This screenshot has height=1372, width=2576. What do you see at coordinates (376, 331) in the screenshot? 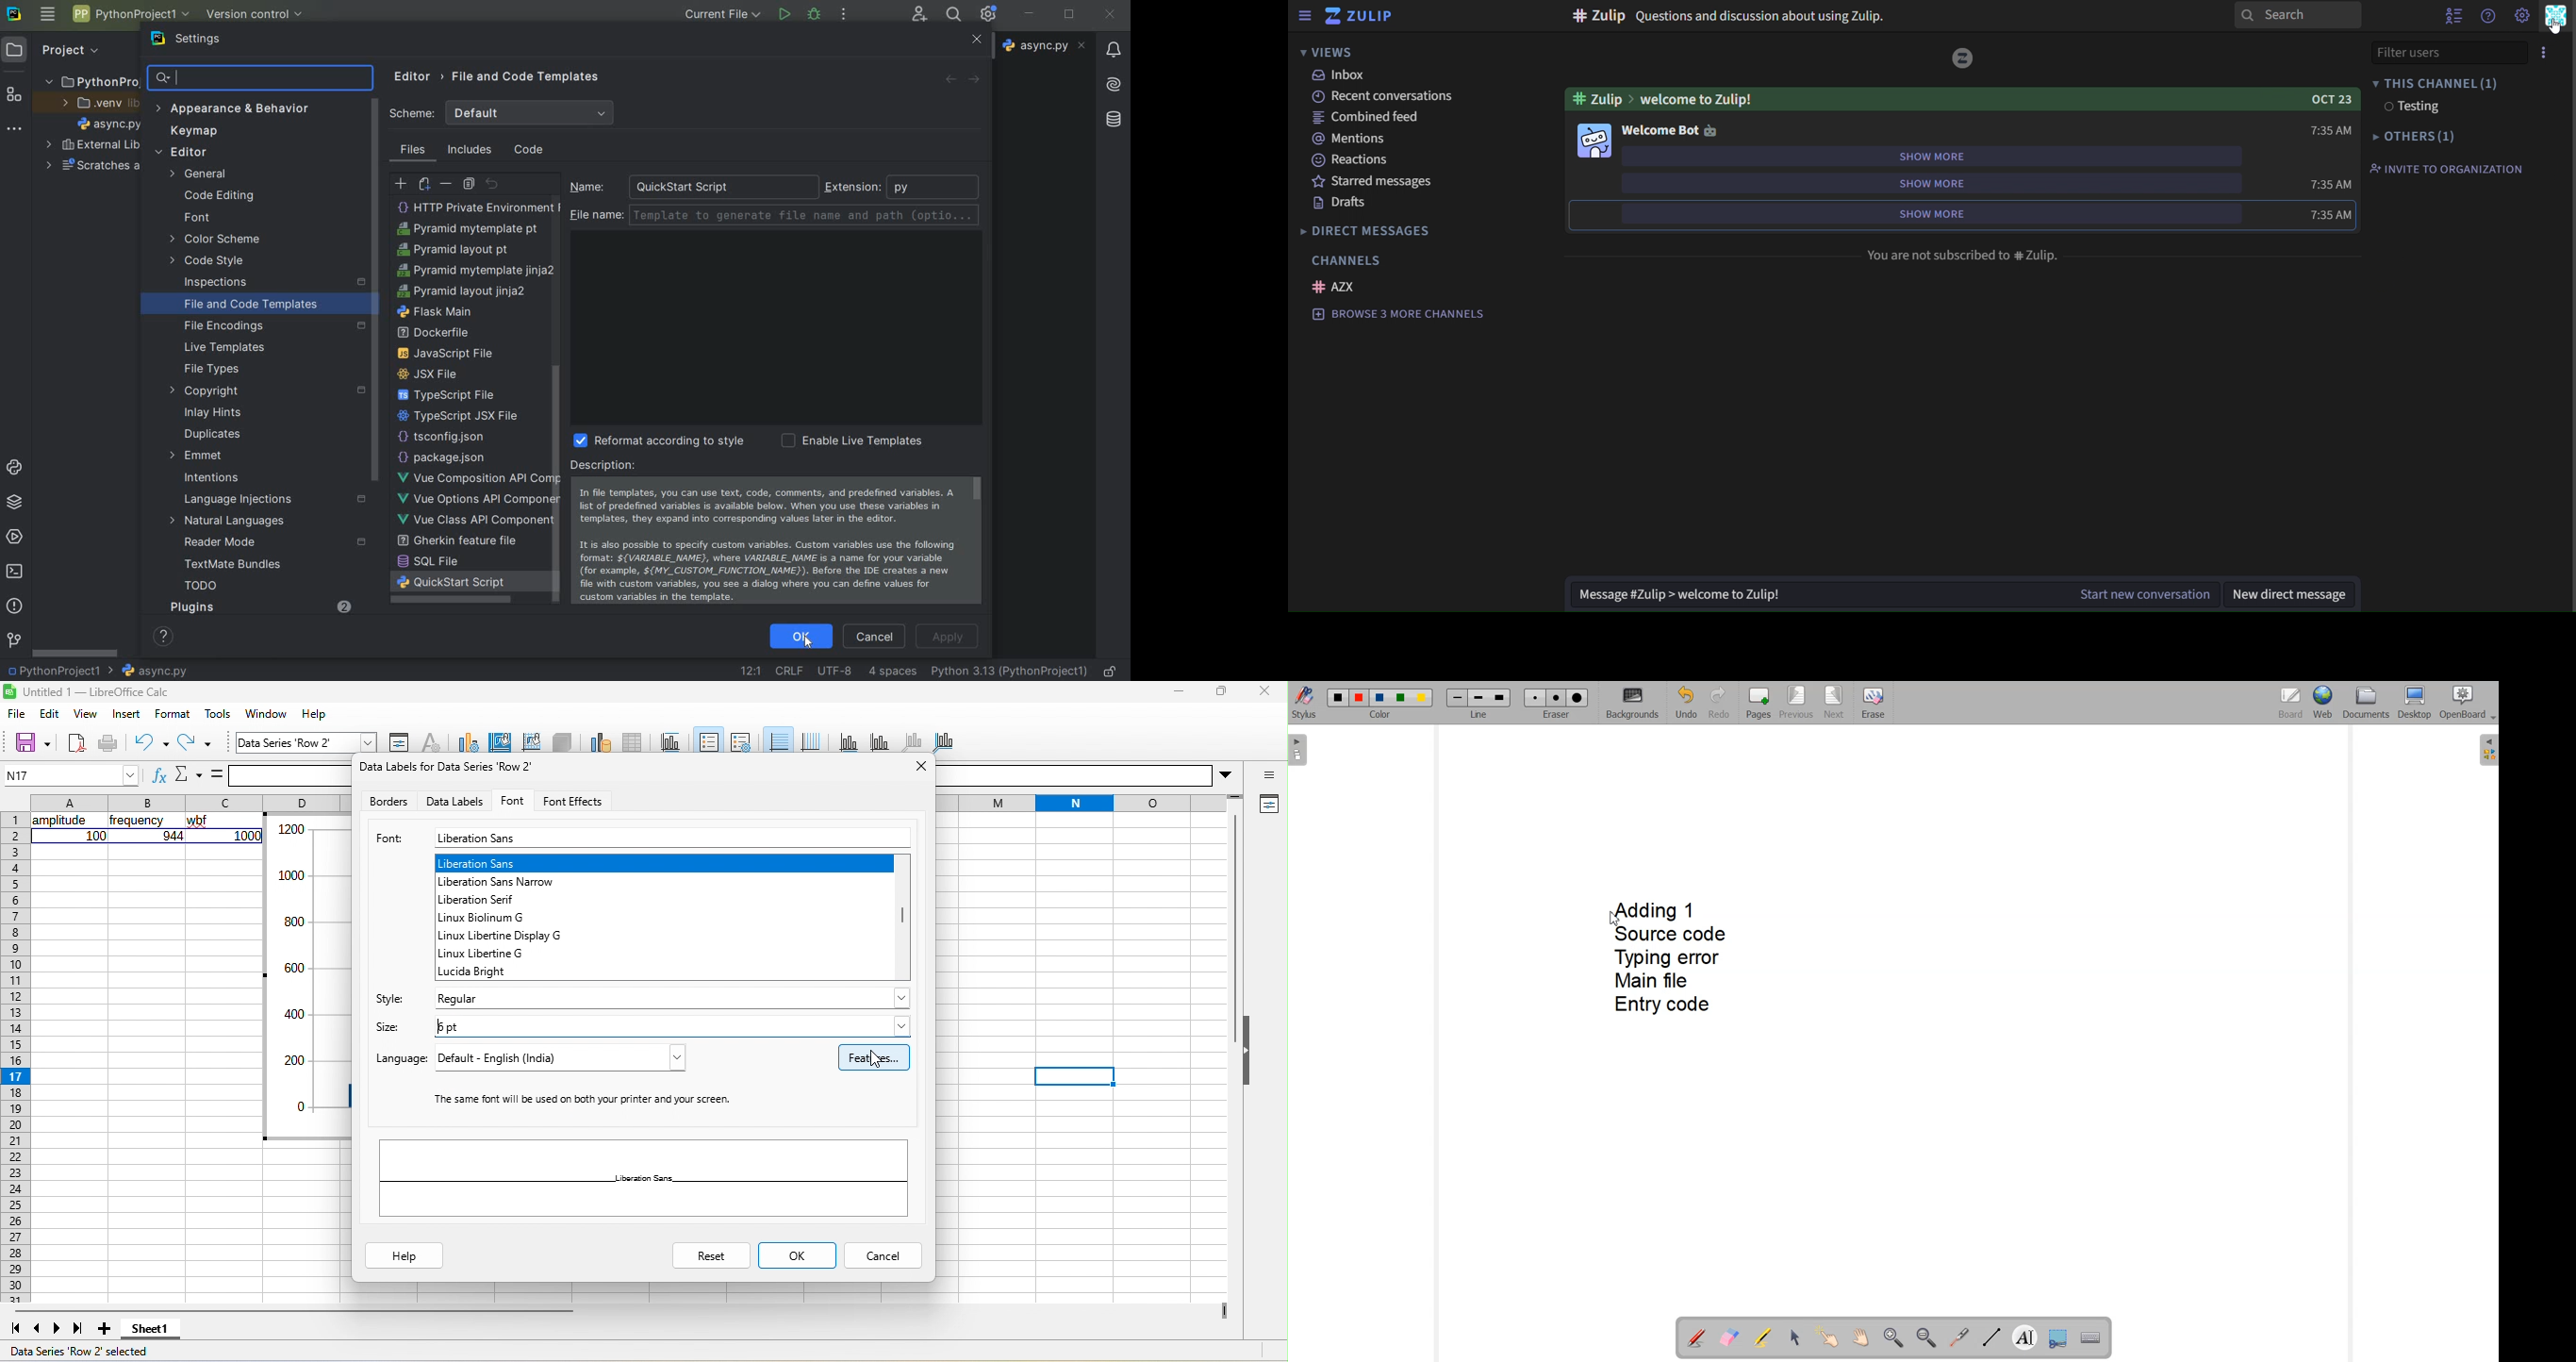
I see `scrollbar` at bounding box center [376, 331].